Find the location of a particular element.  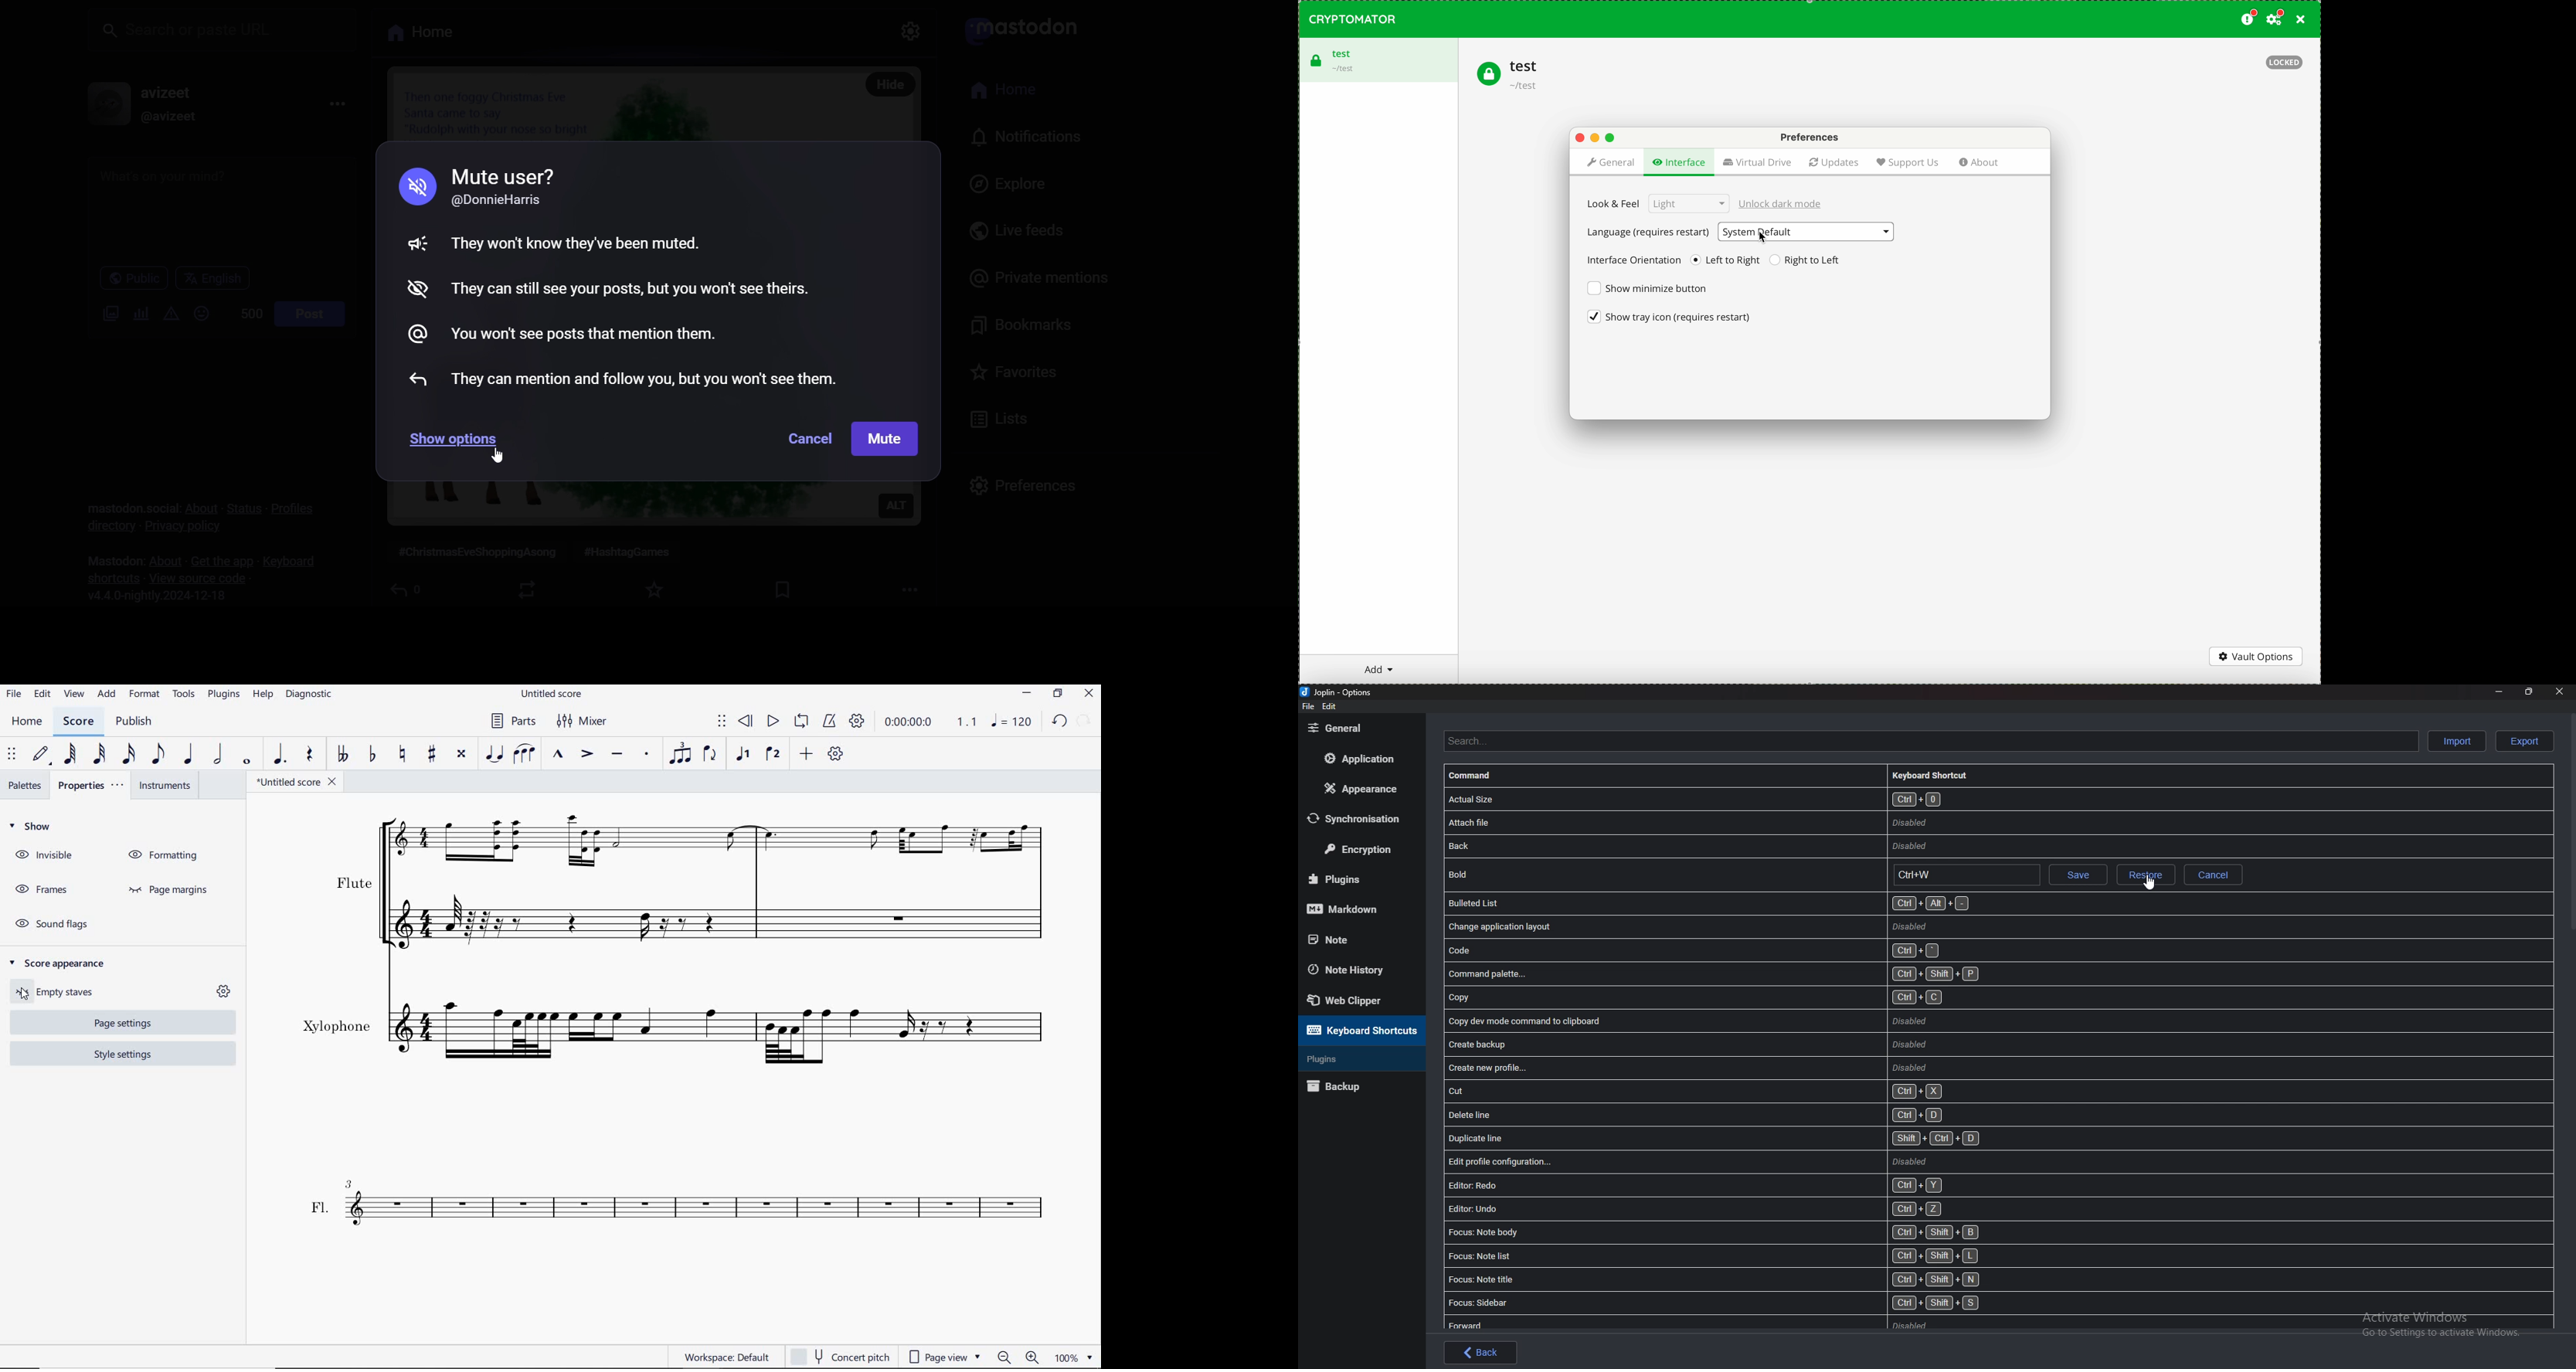

Import is located at coordinates (2457, 740).